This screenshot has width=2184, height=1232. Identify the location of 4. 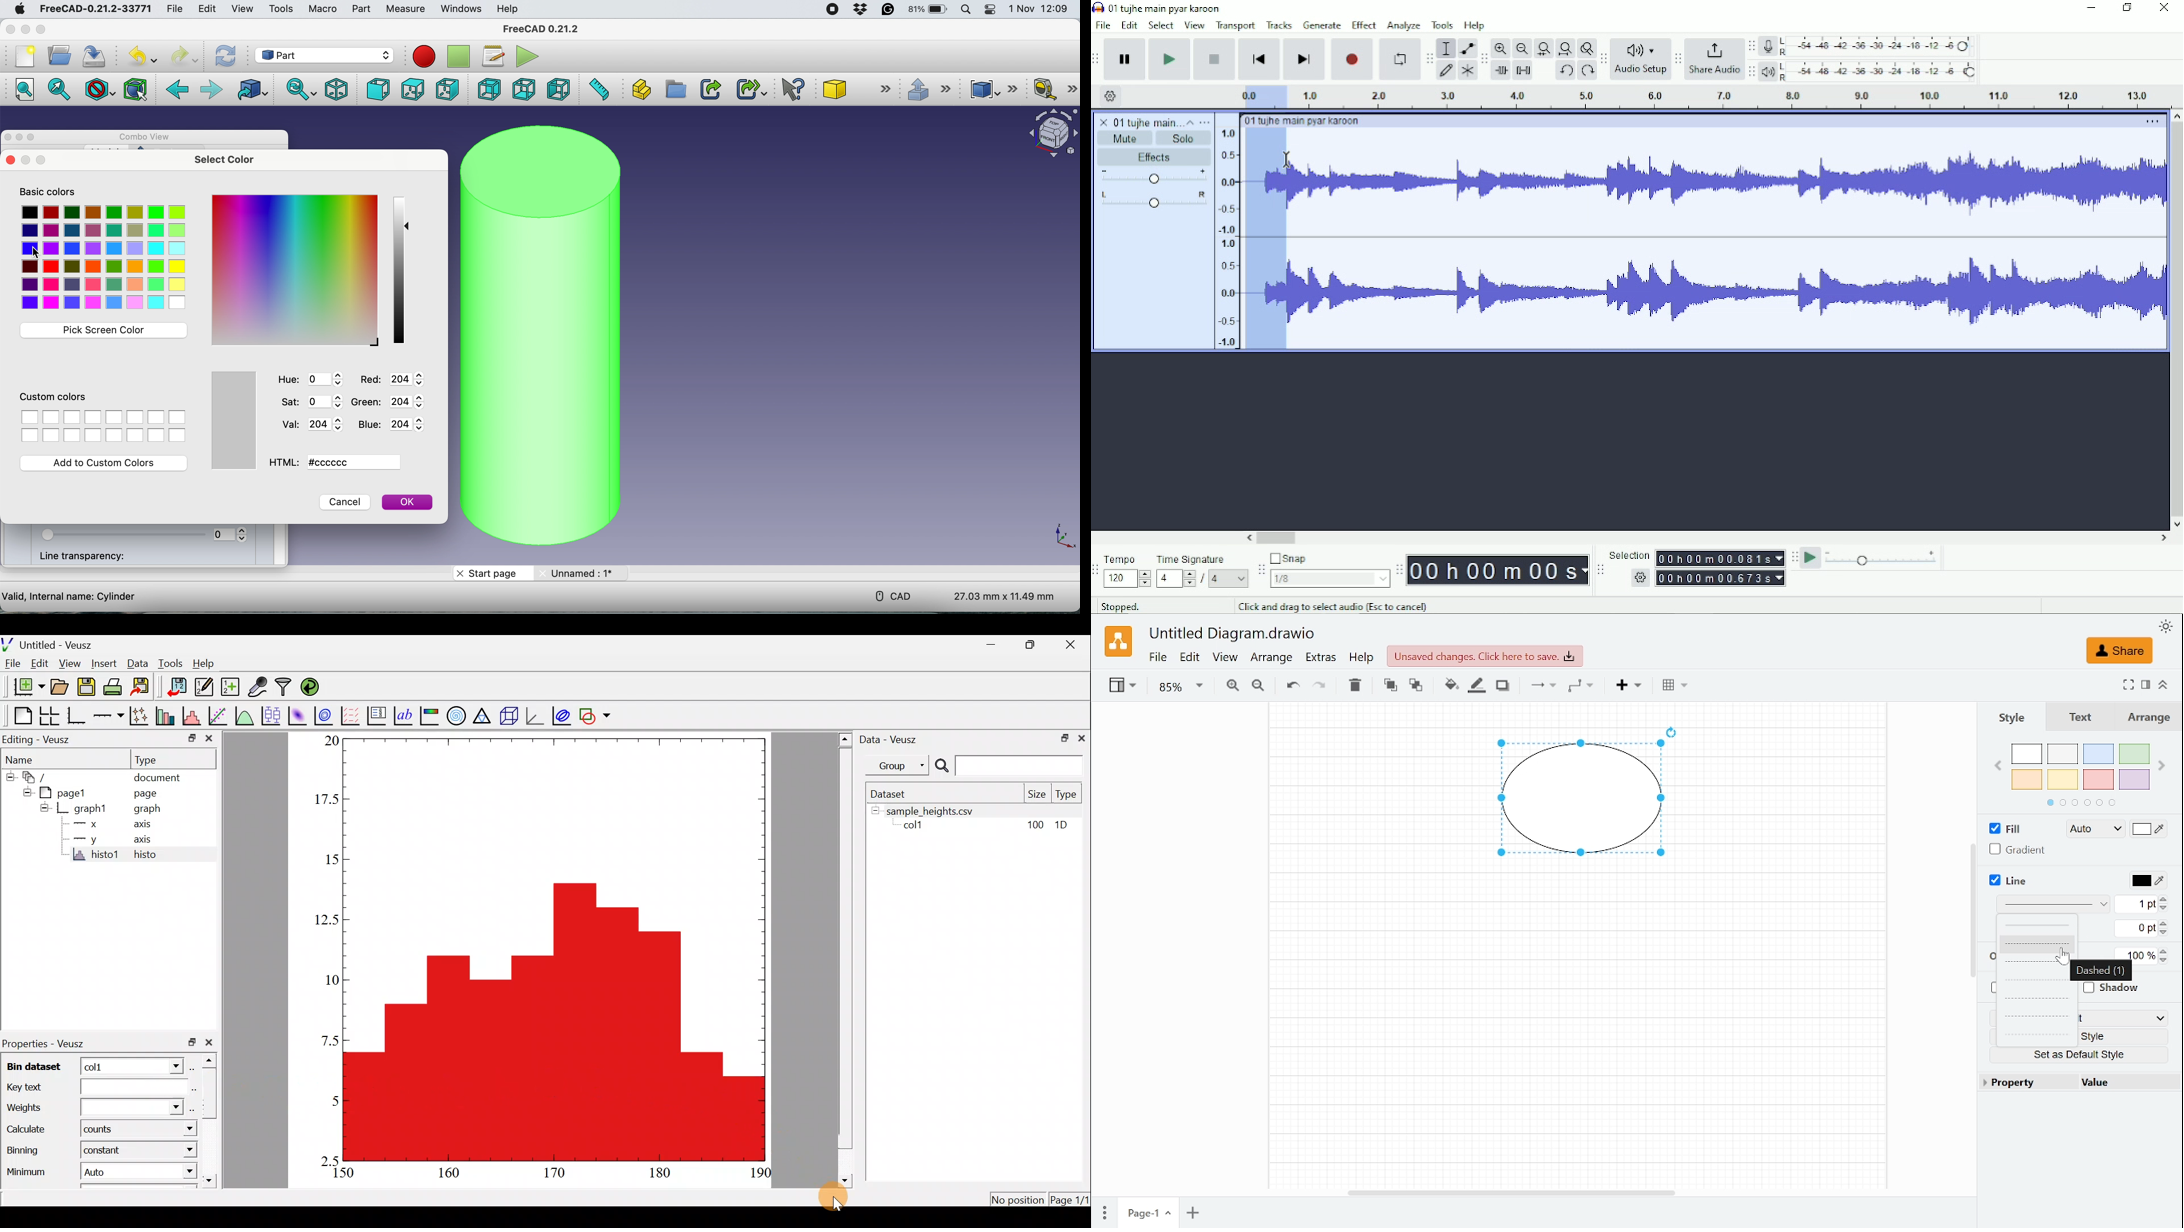
(1228, 578).